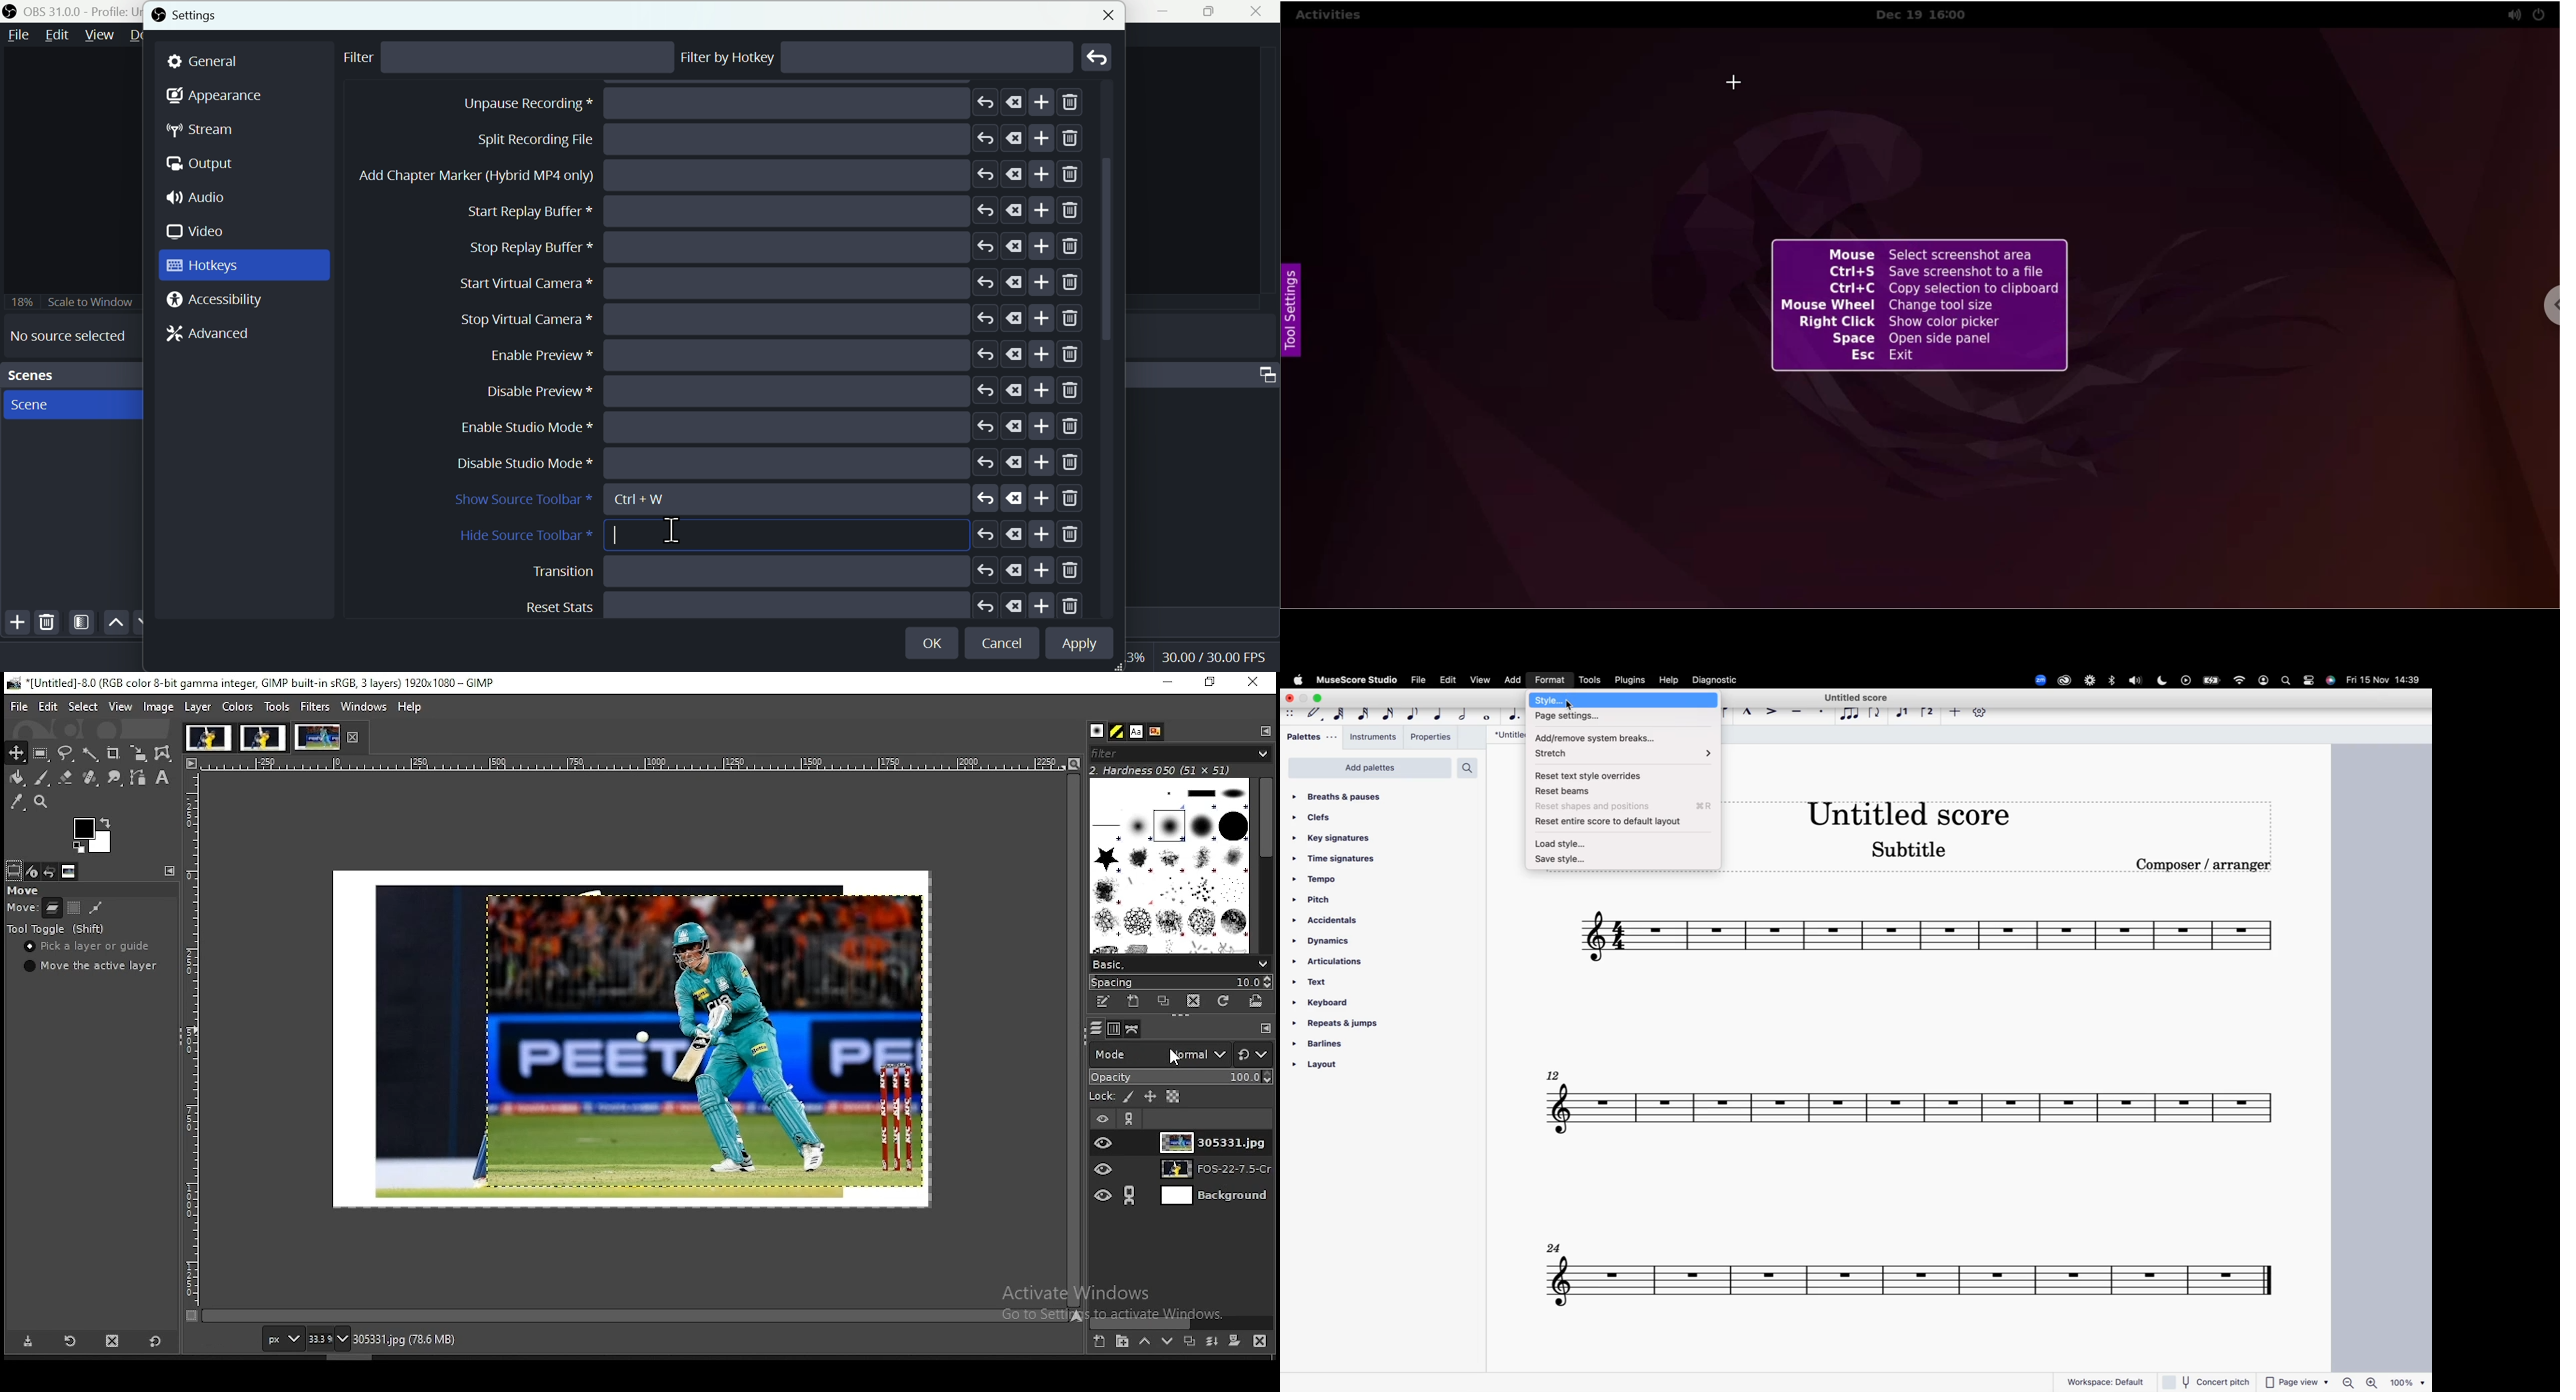 The height and width of the screenshot is (1400, 2576). I want to click on start virtual camera, so click(766, 427).